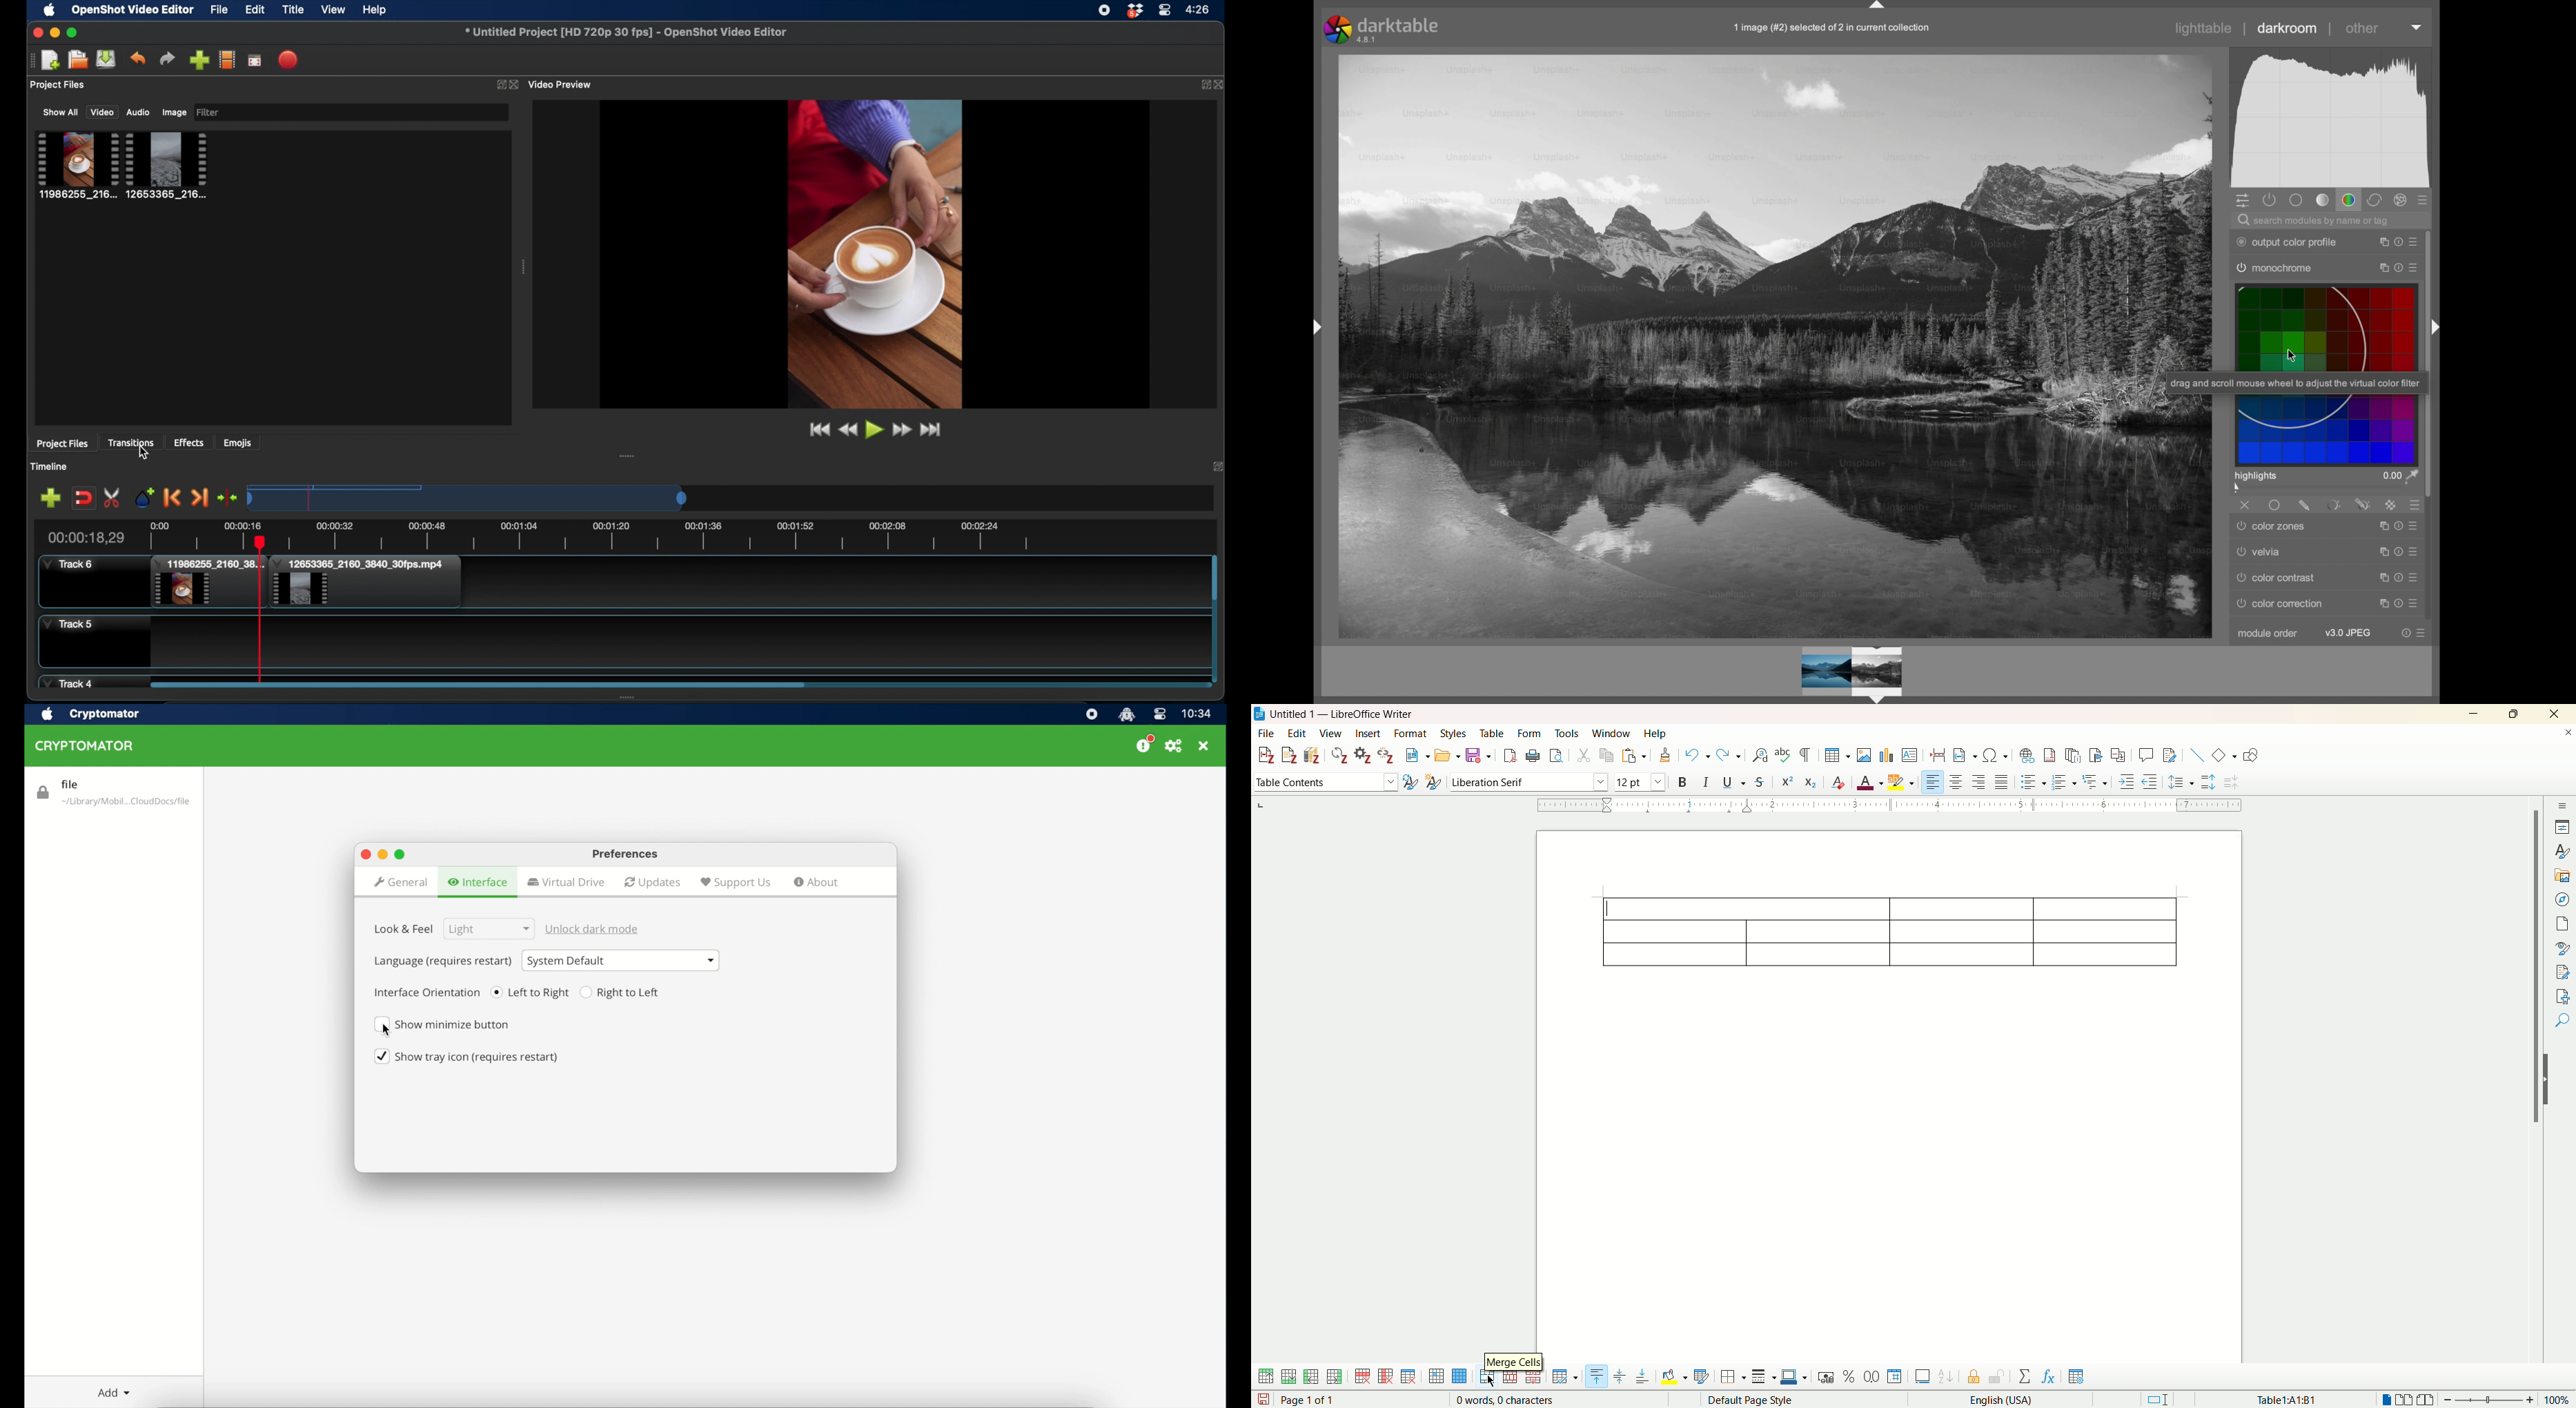 Image resolution: width=2576 pixels, height=1428 pixels. Describe the element at coordinates (1675, 1377) in the screenshot. I see `background color` at that location.